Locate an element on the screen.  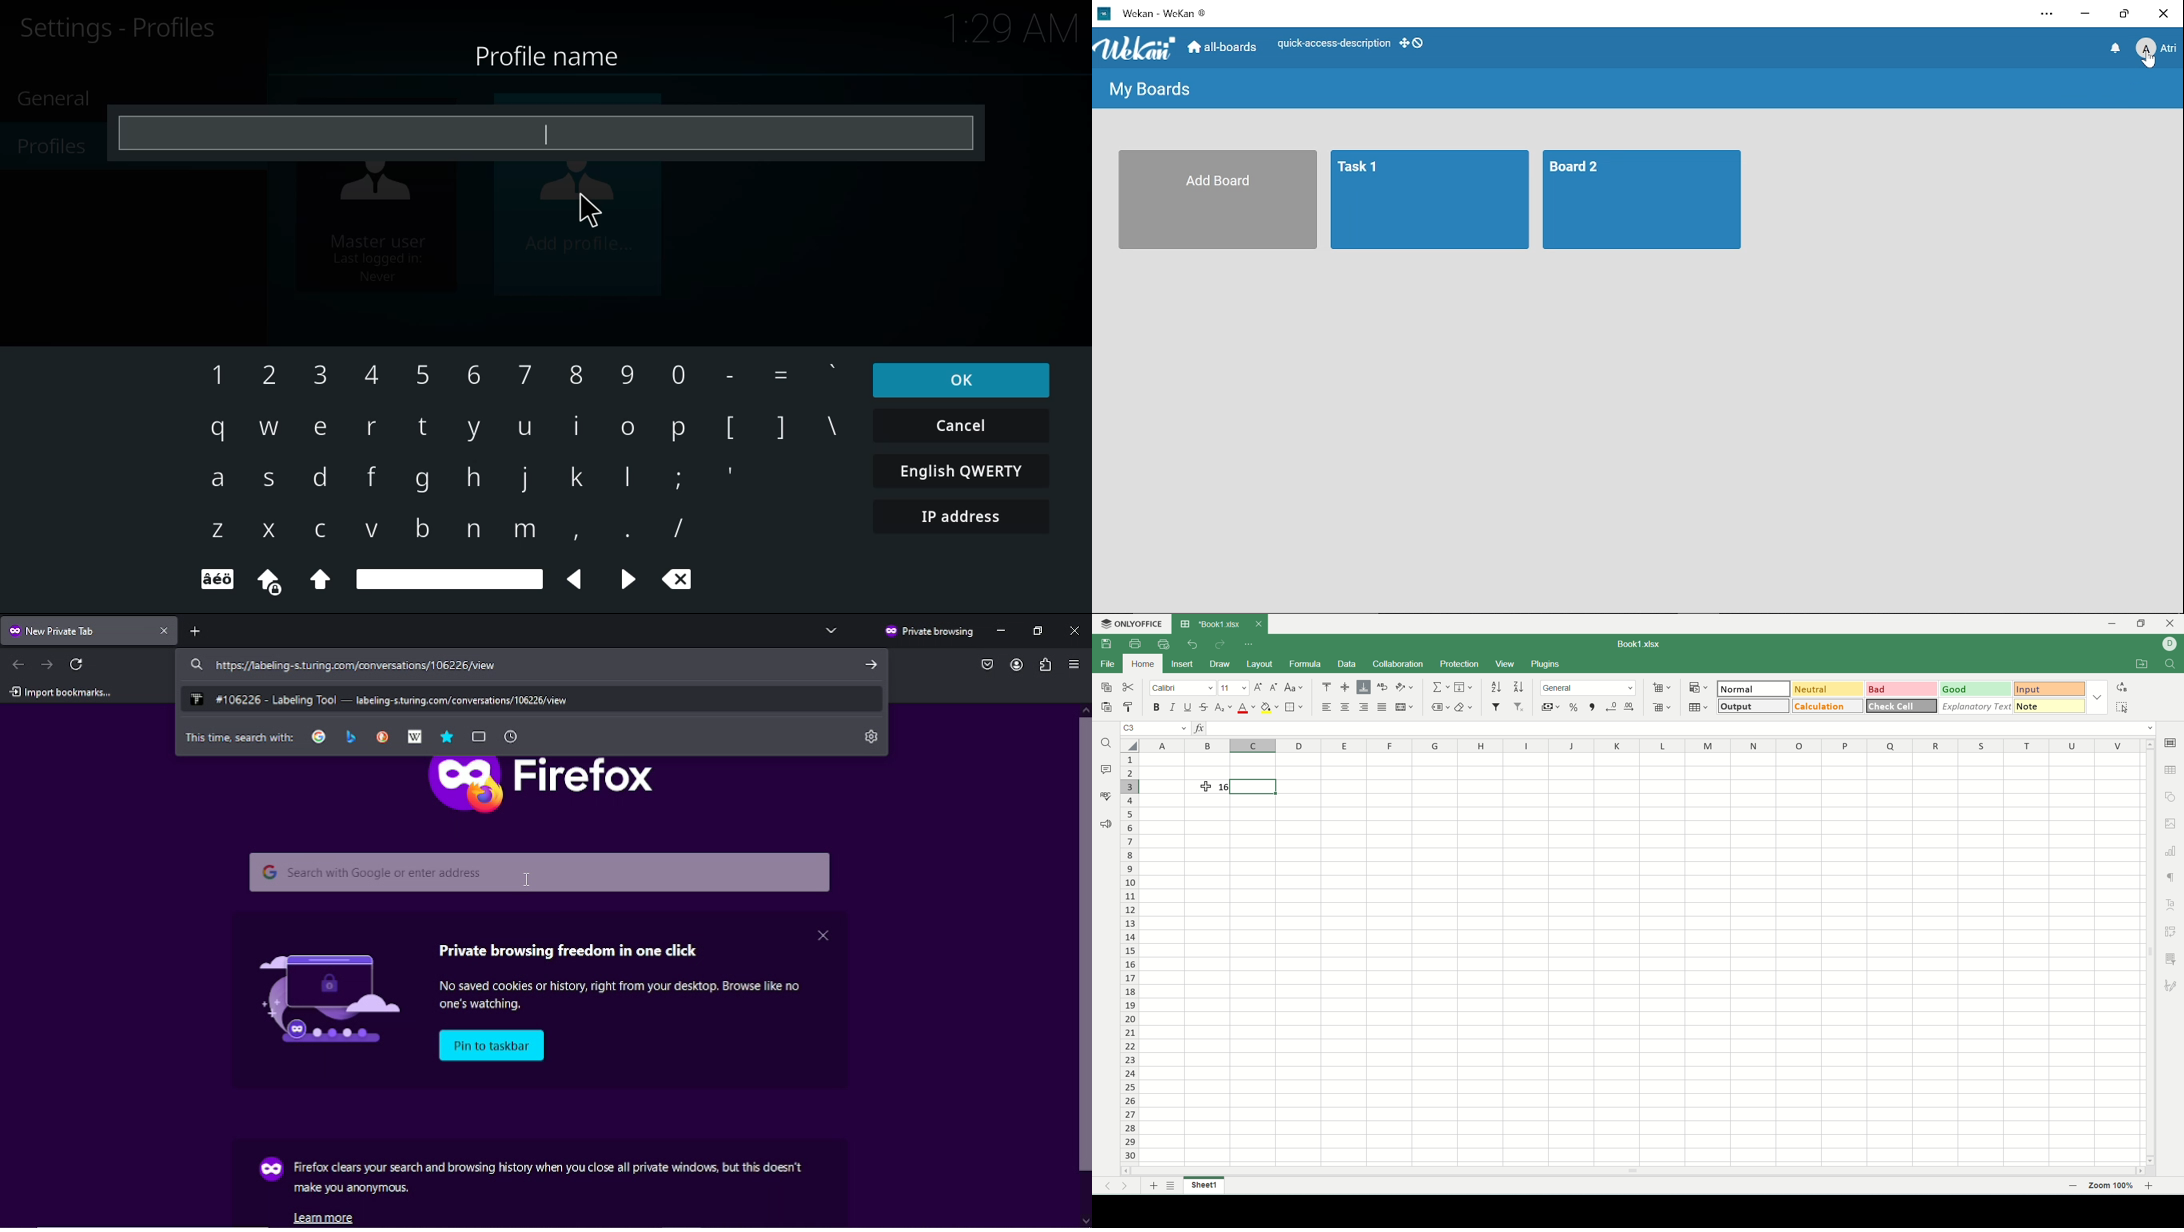
Quick access description is located at coordinates (1329, 45).